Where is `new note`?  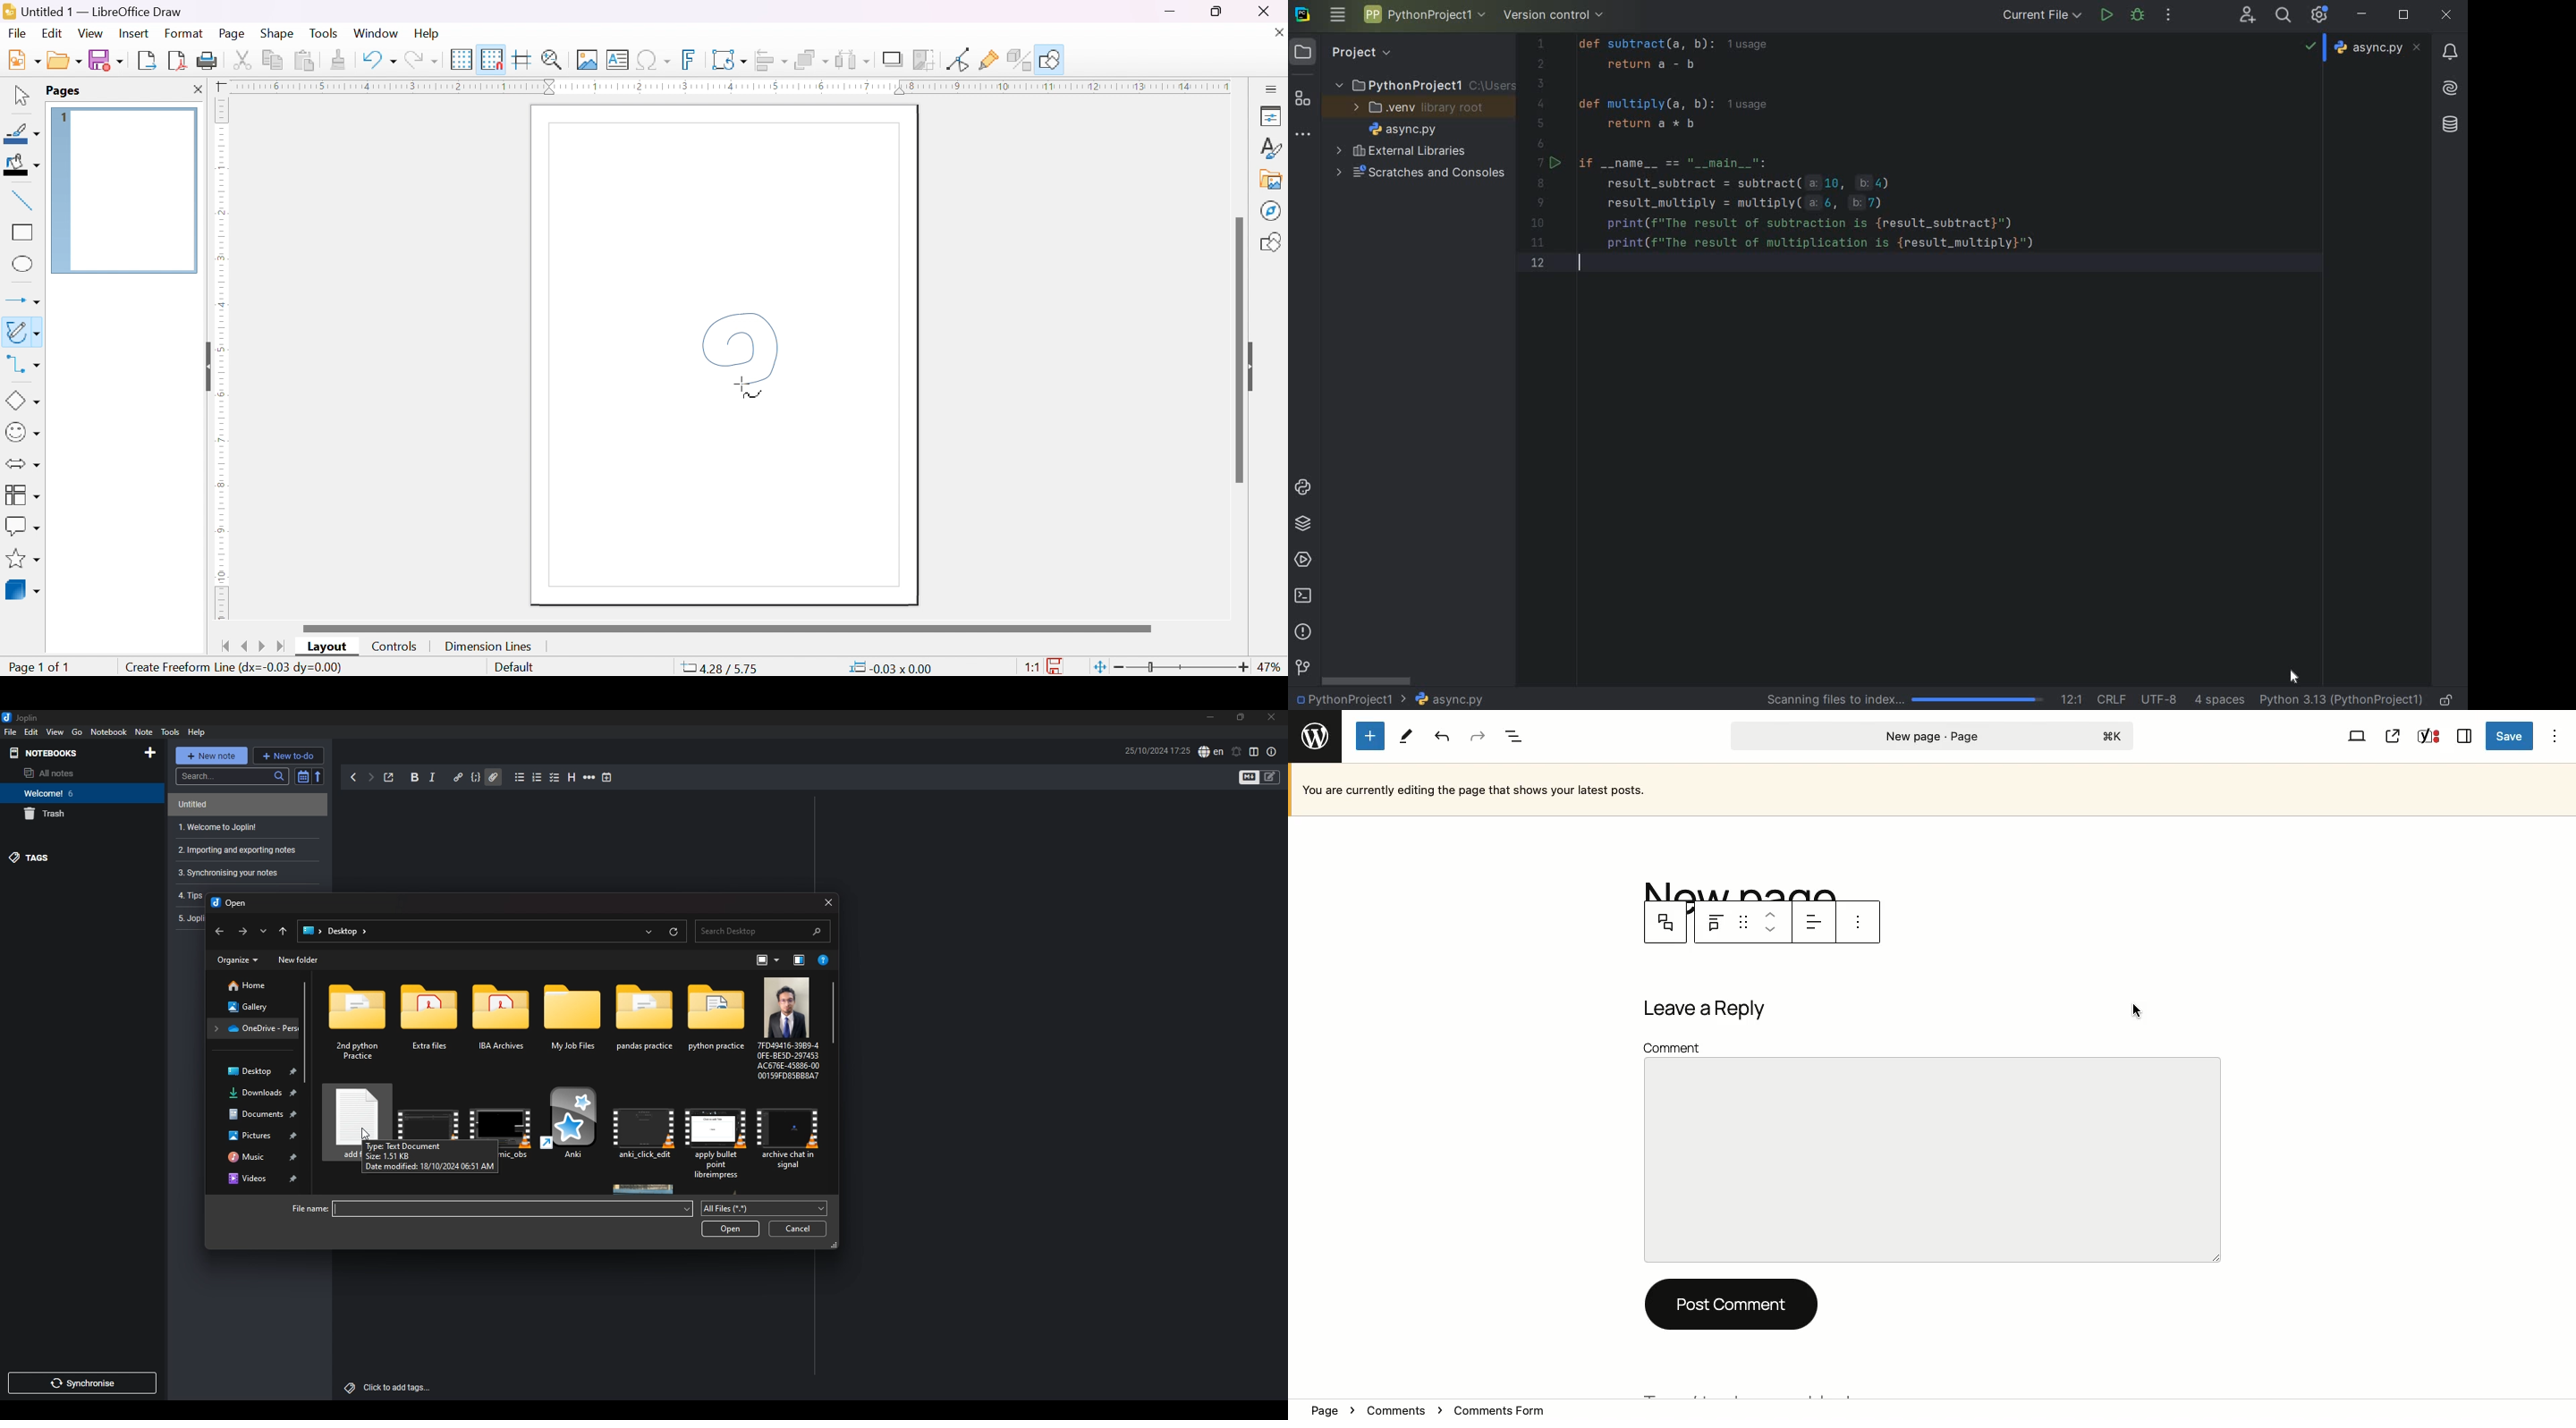
new note is located at coordinates (211, 756).